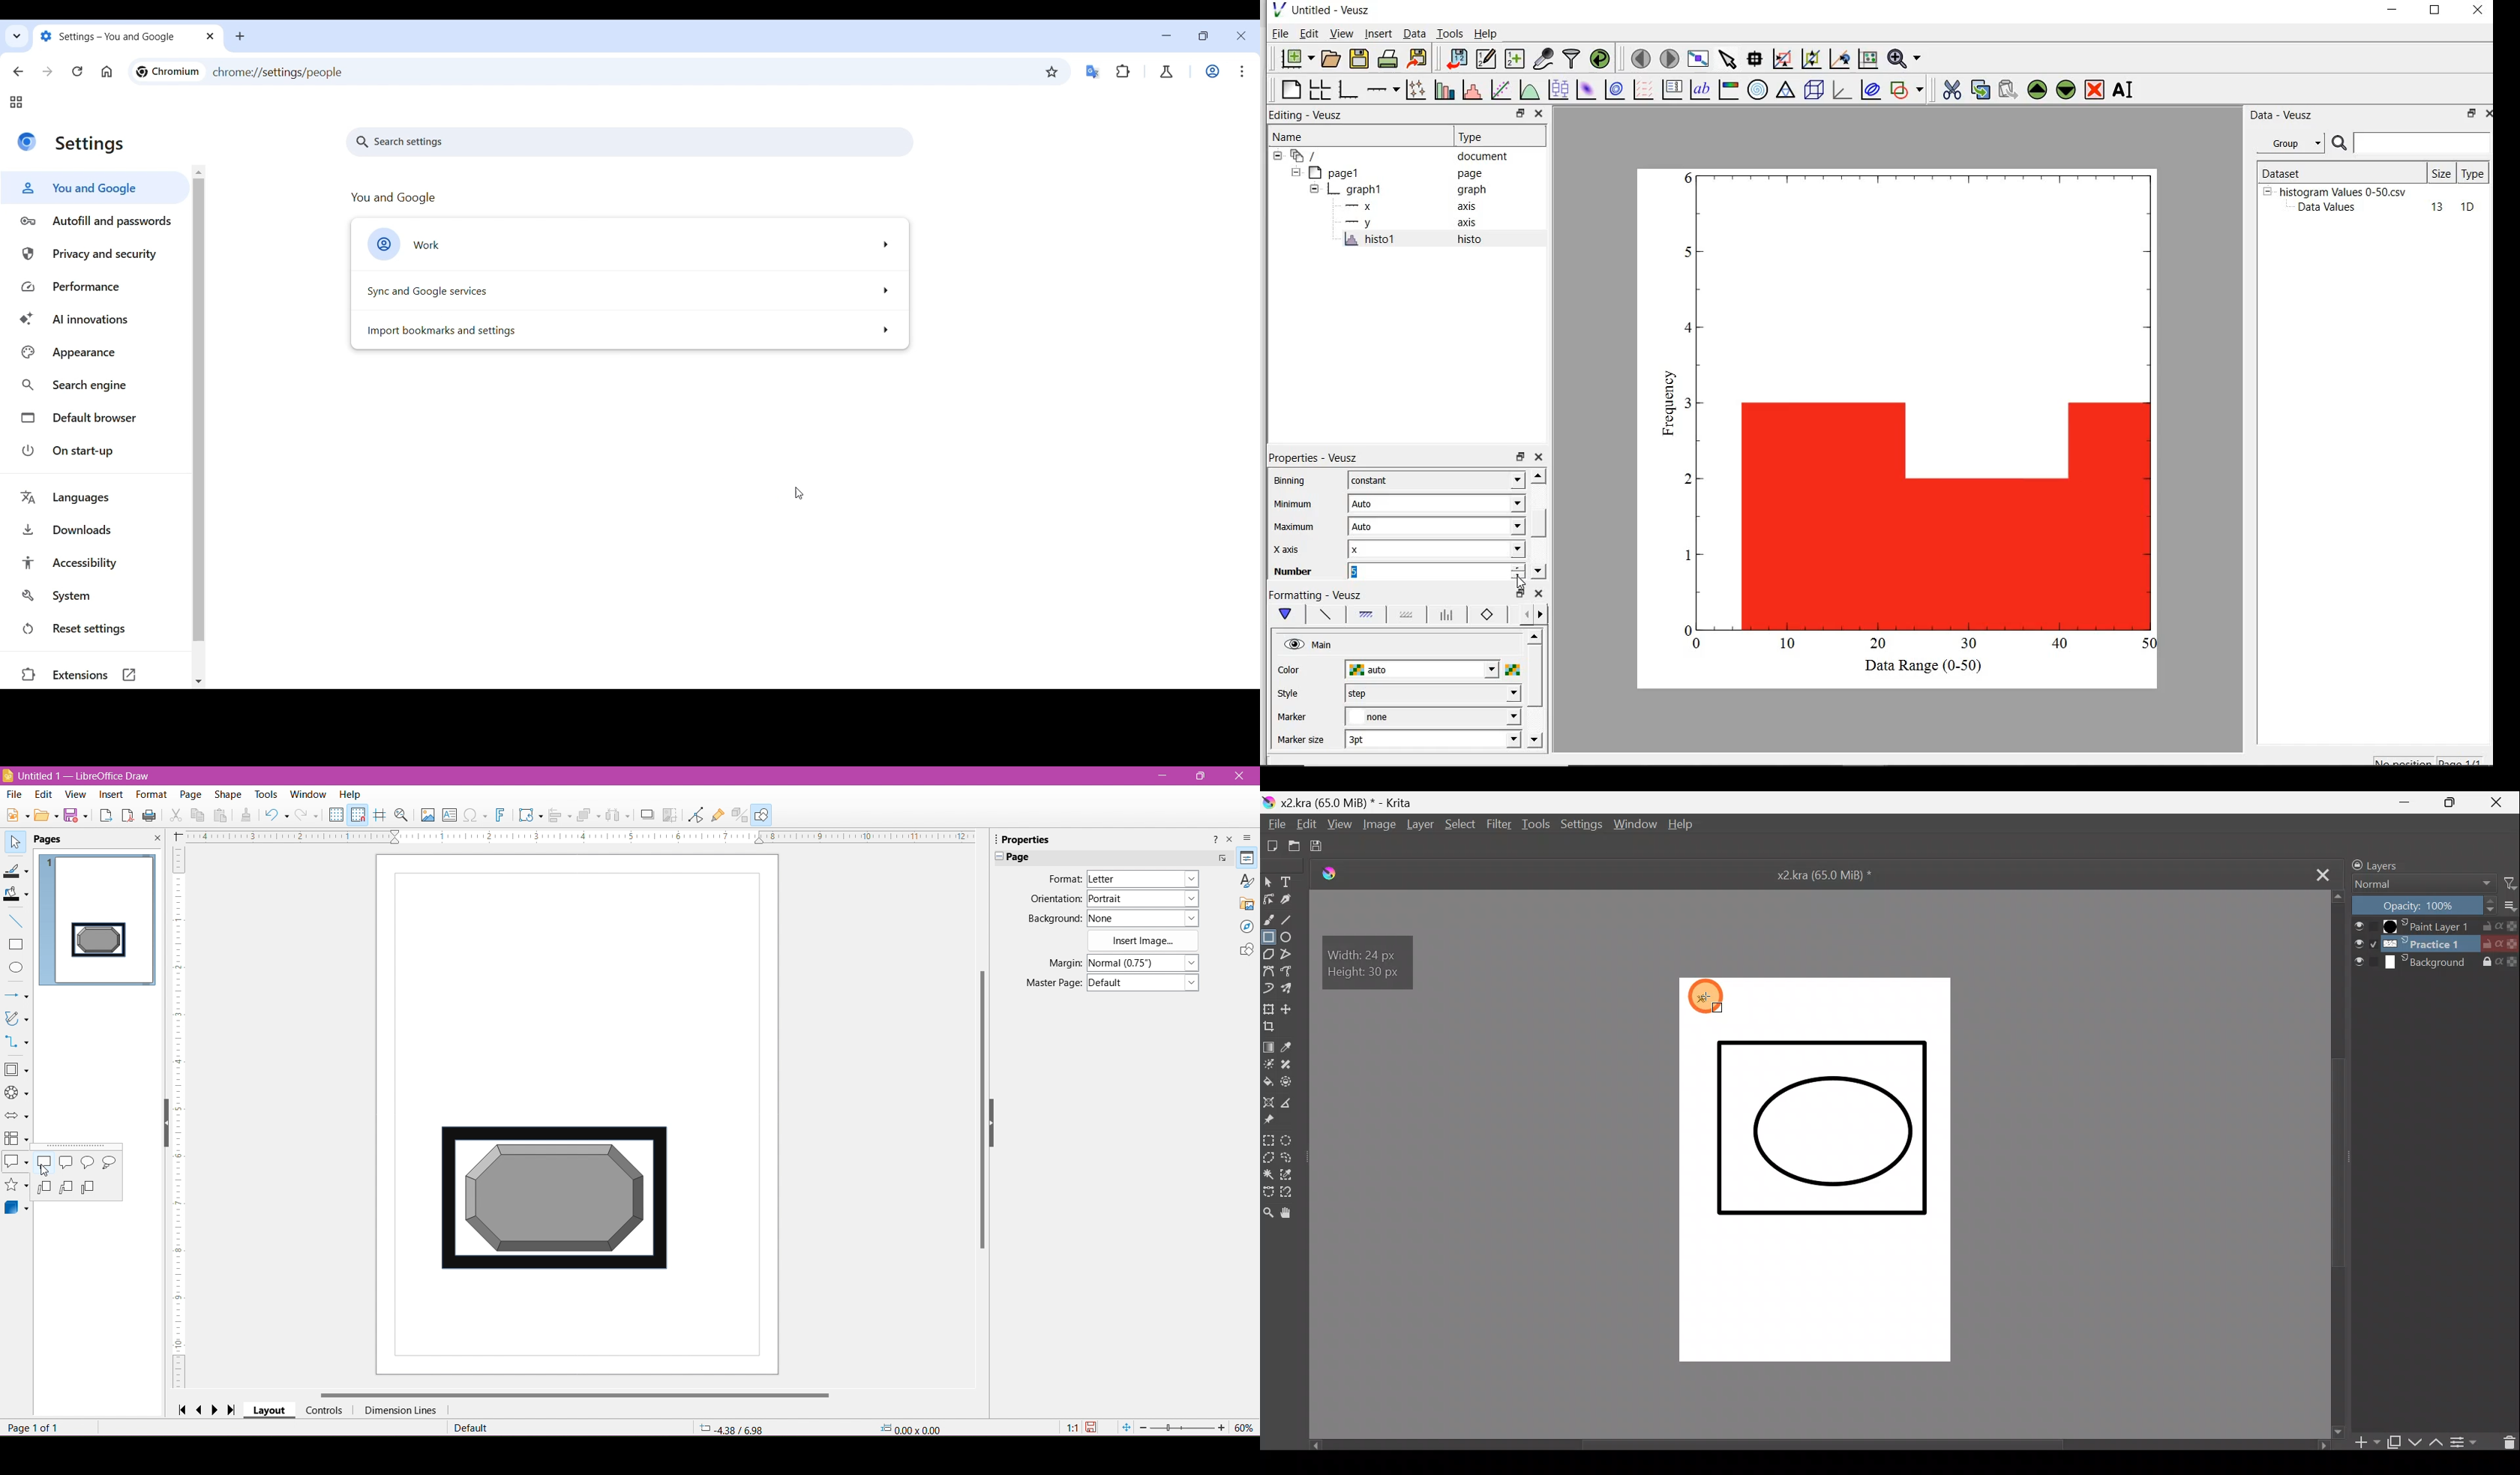 Image resolution: width=2520 pixels, height=1484 pixels. I want to click on Import bookmarks and settings, so click(629, 331).